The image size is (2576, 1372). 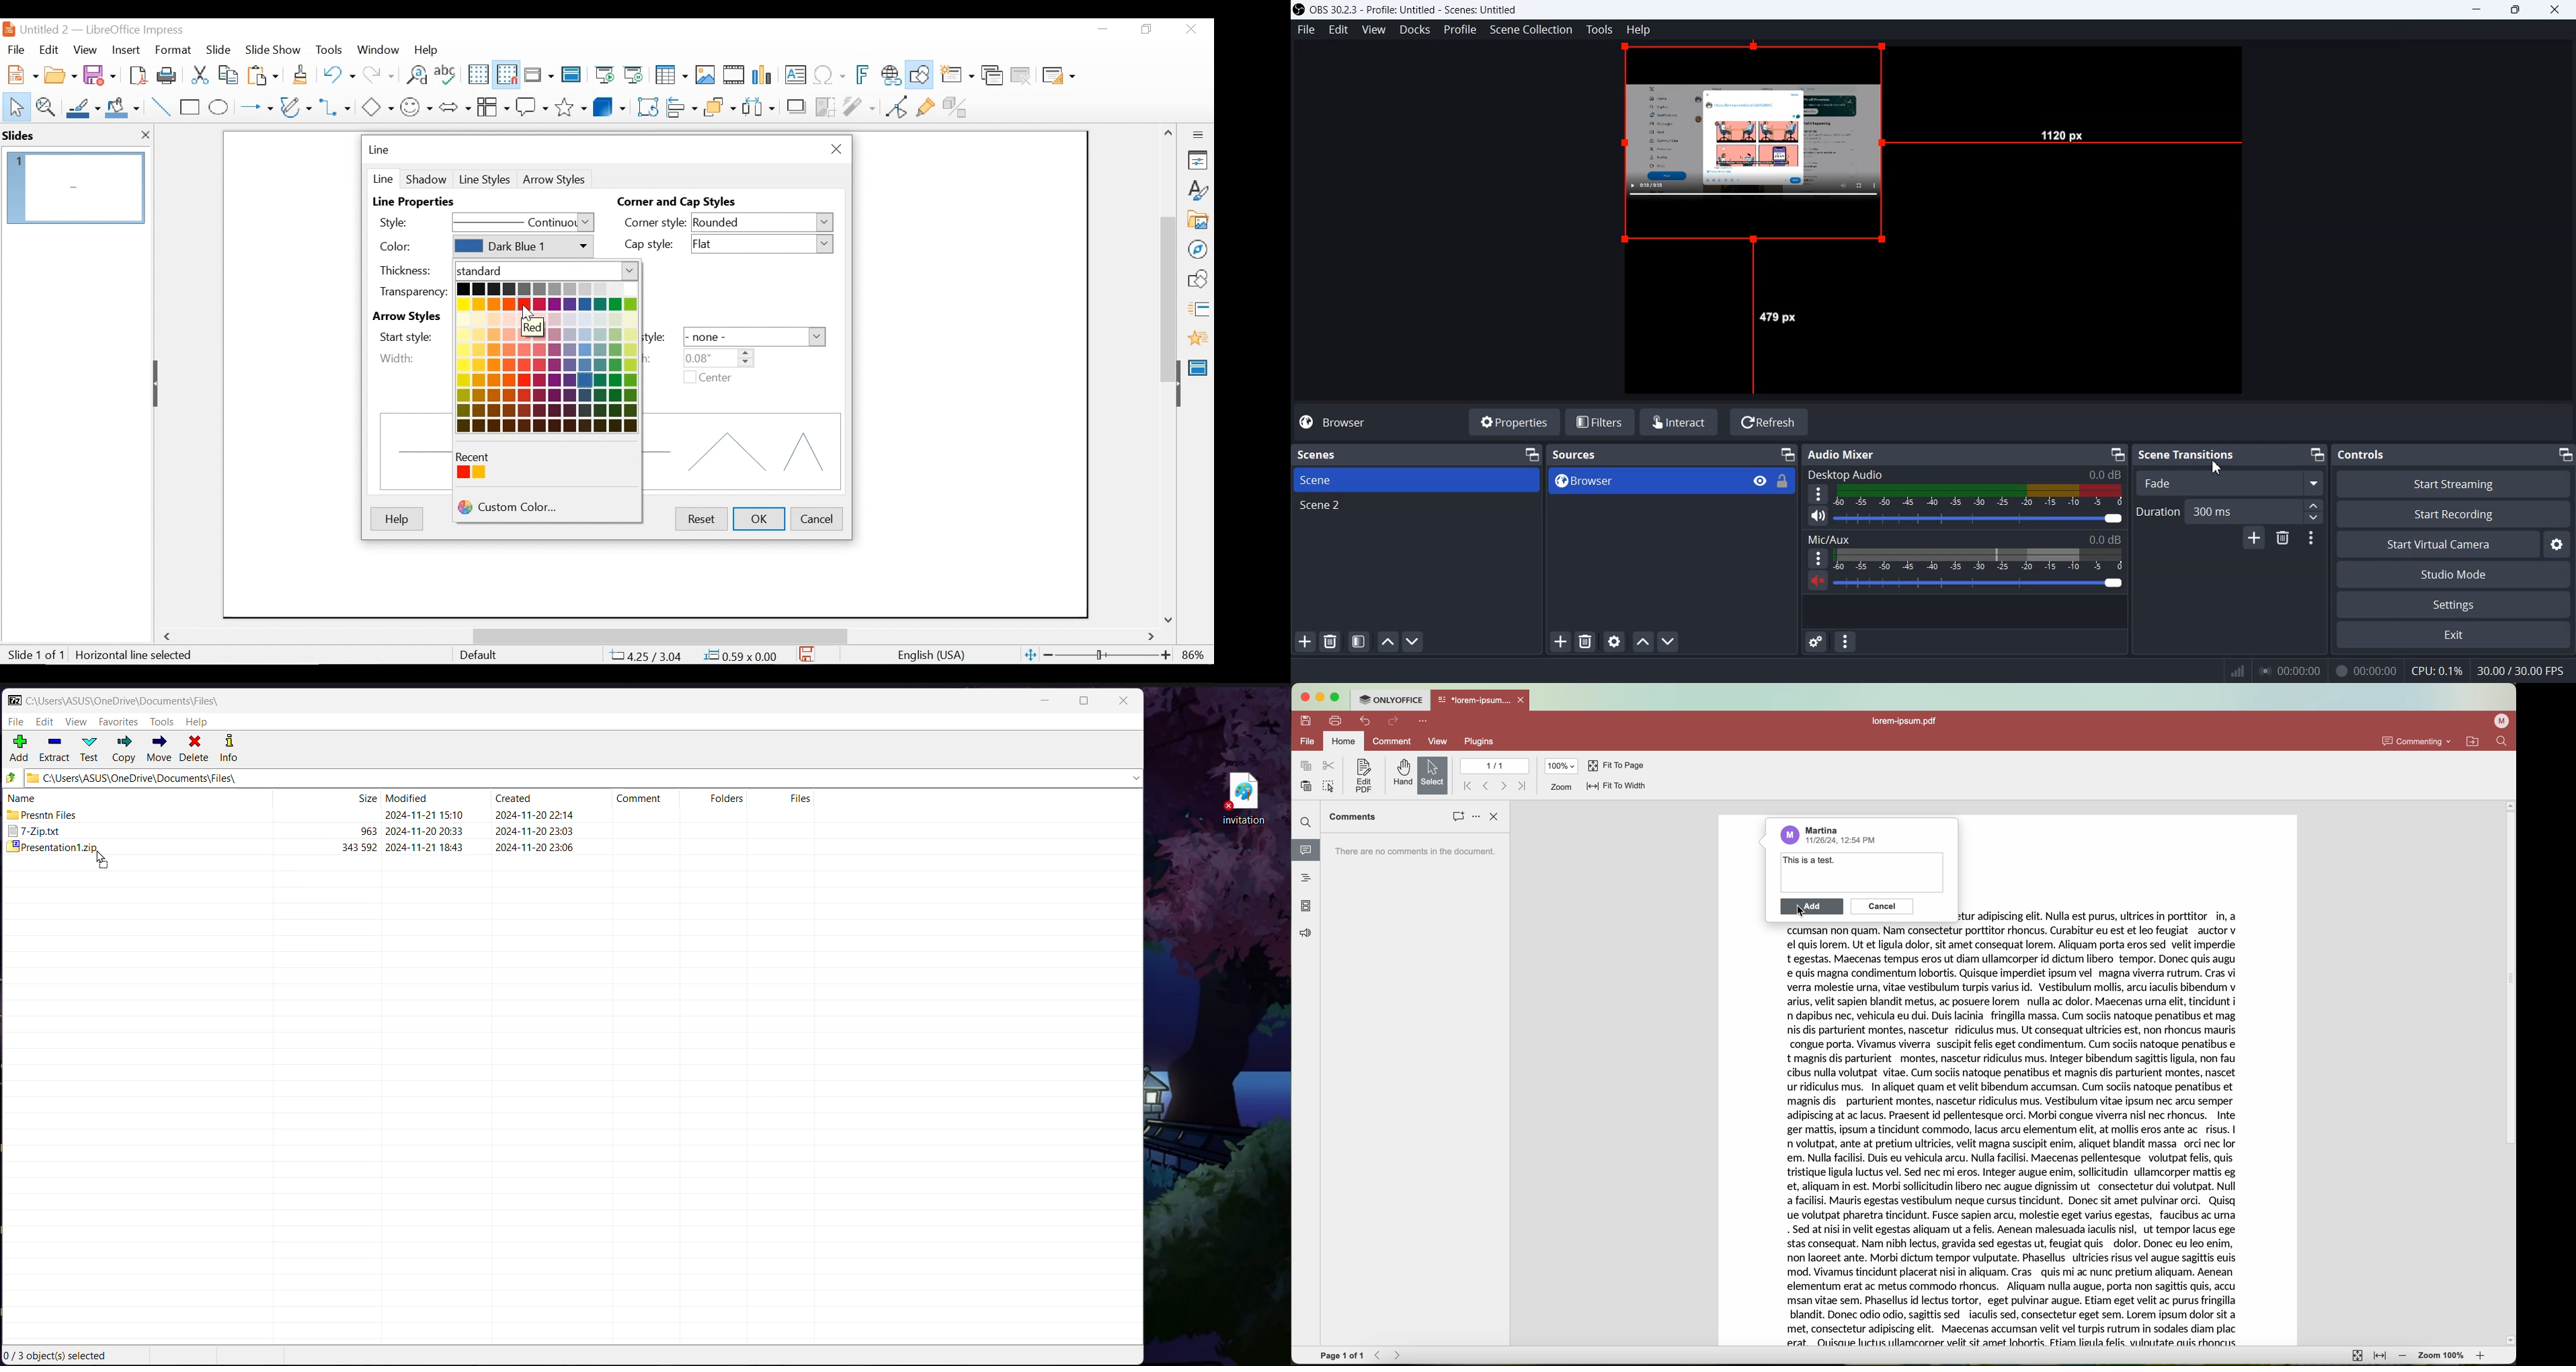 I want to click on Arrange, so click(x=718, y=106).